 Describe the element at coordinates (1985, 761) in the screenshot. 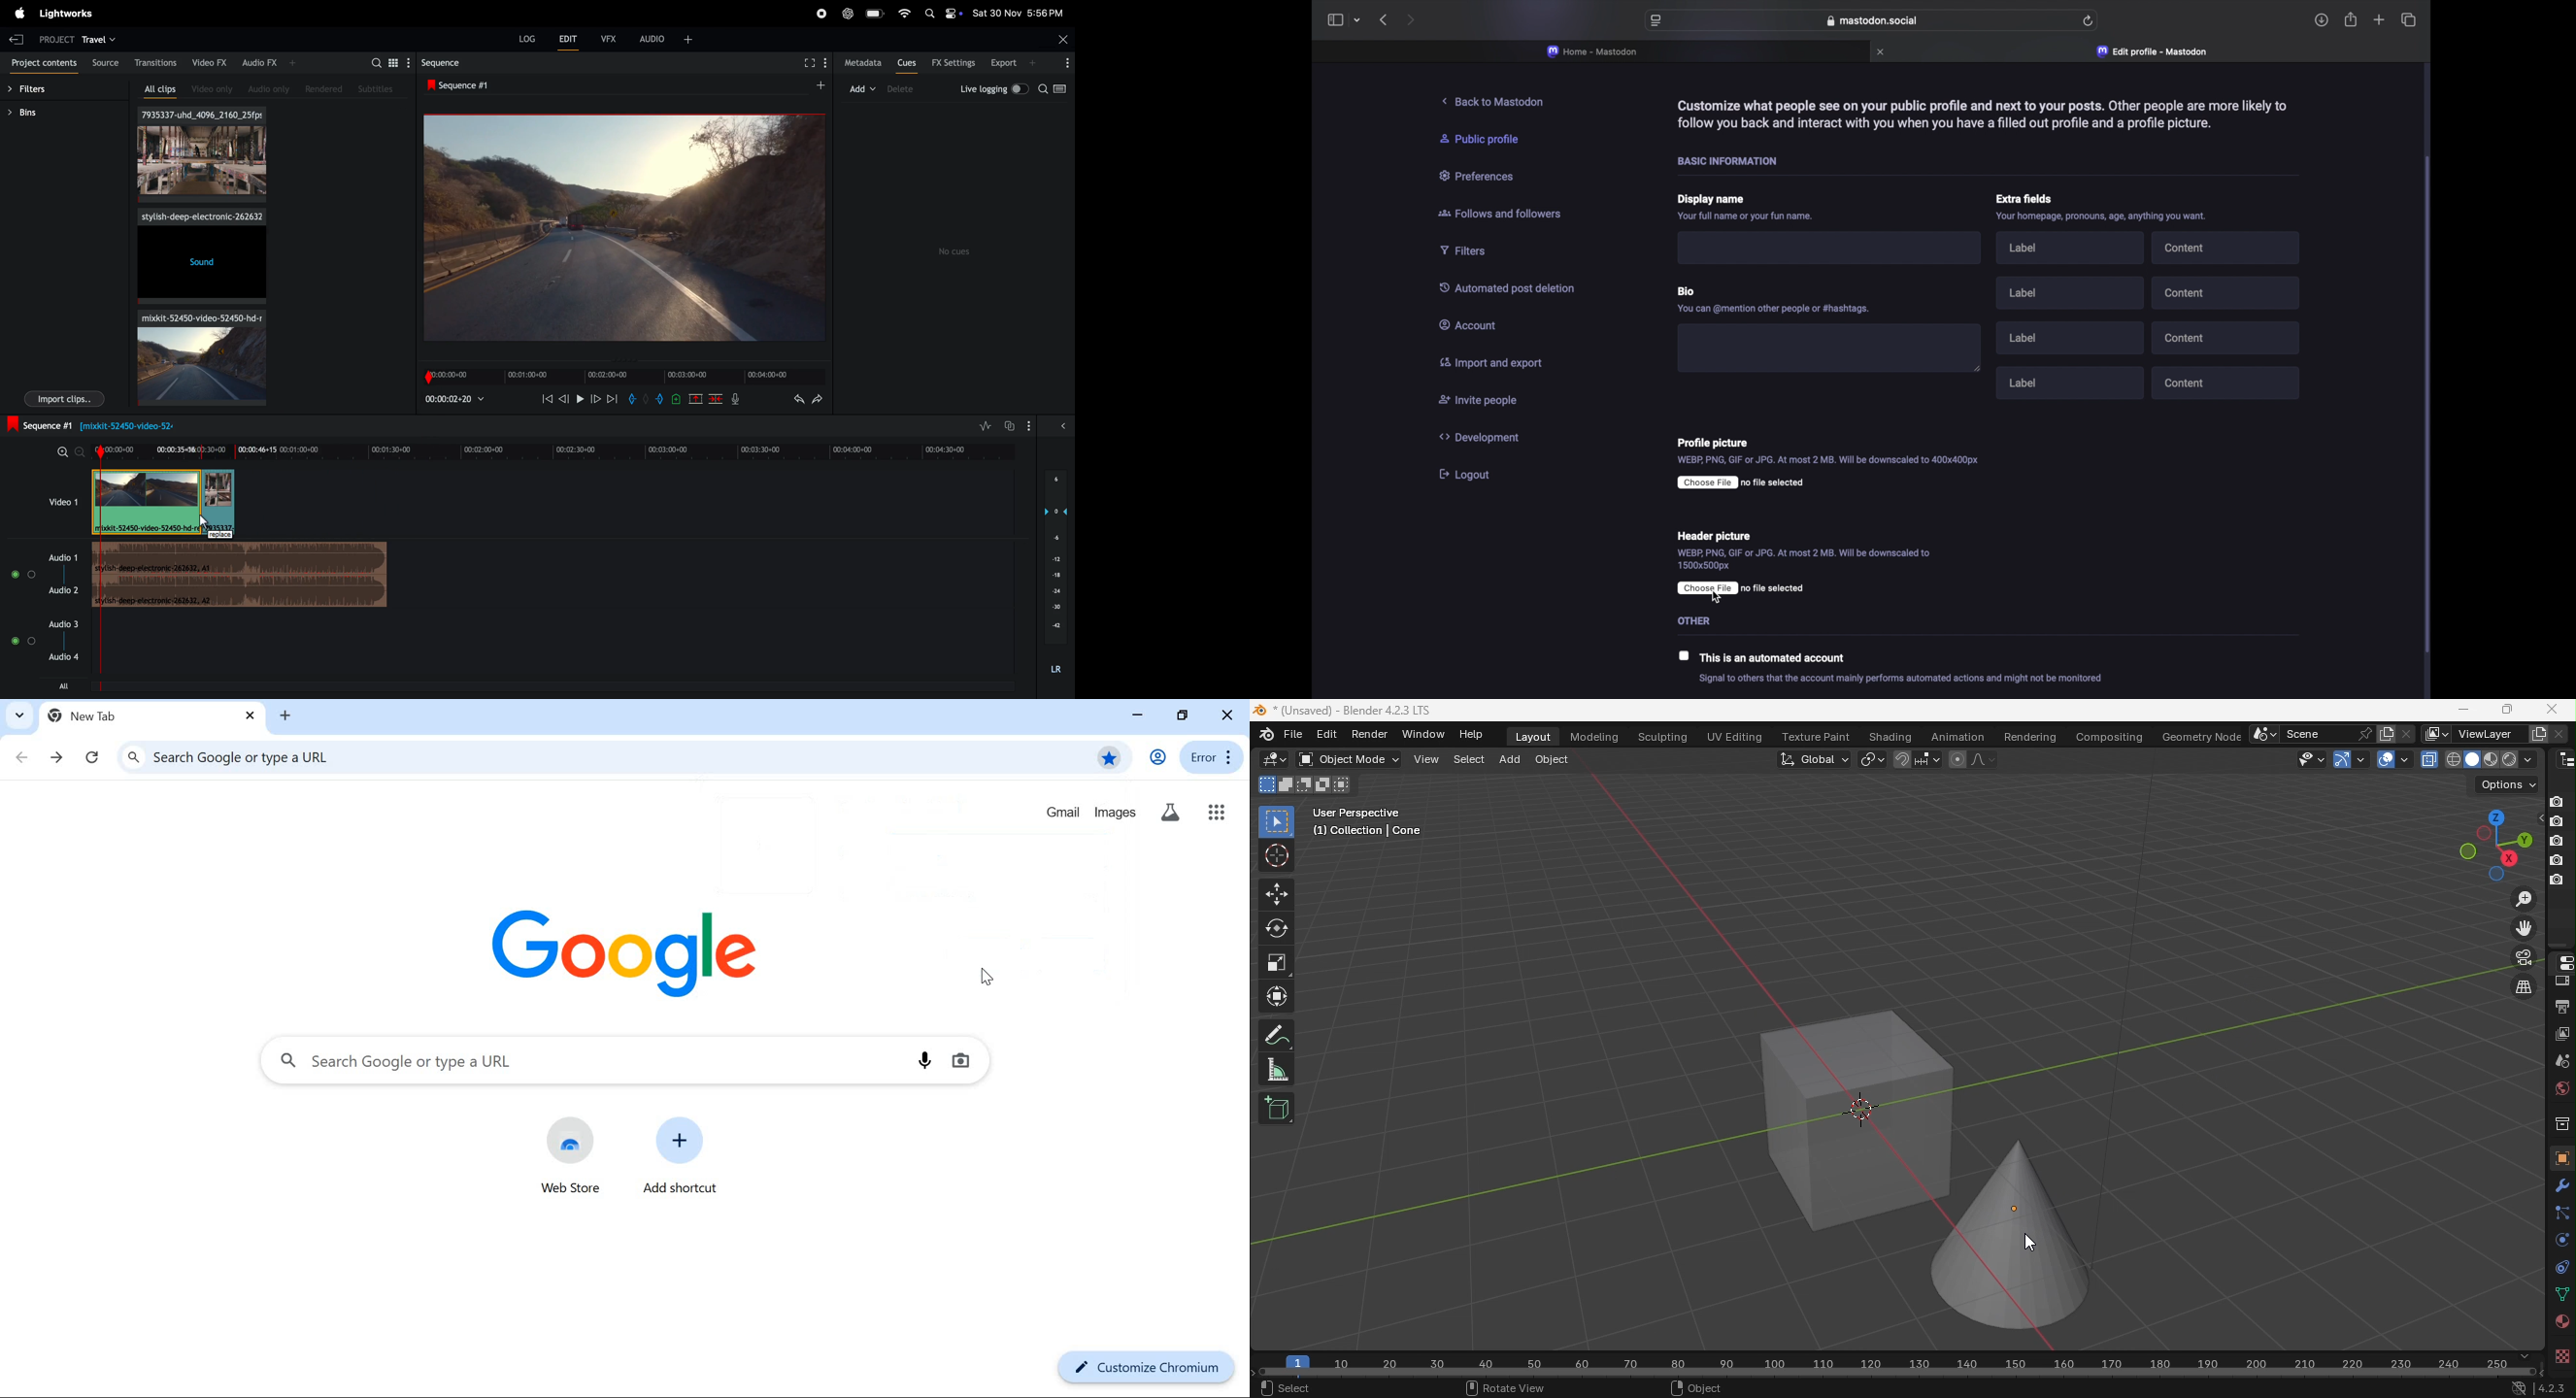

I see `Proportional editing falloff` at that location.